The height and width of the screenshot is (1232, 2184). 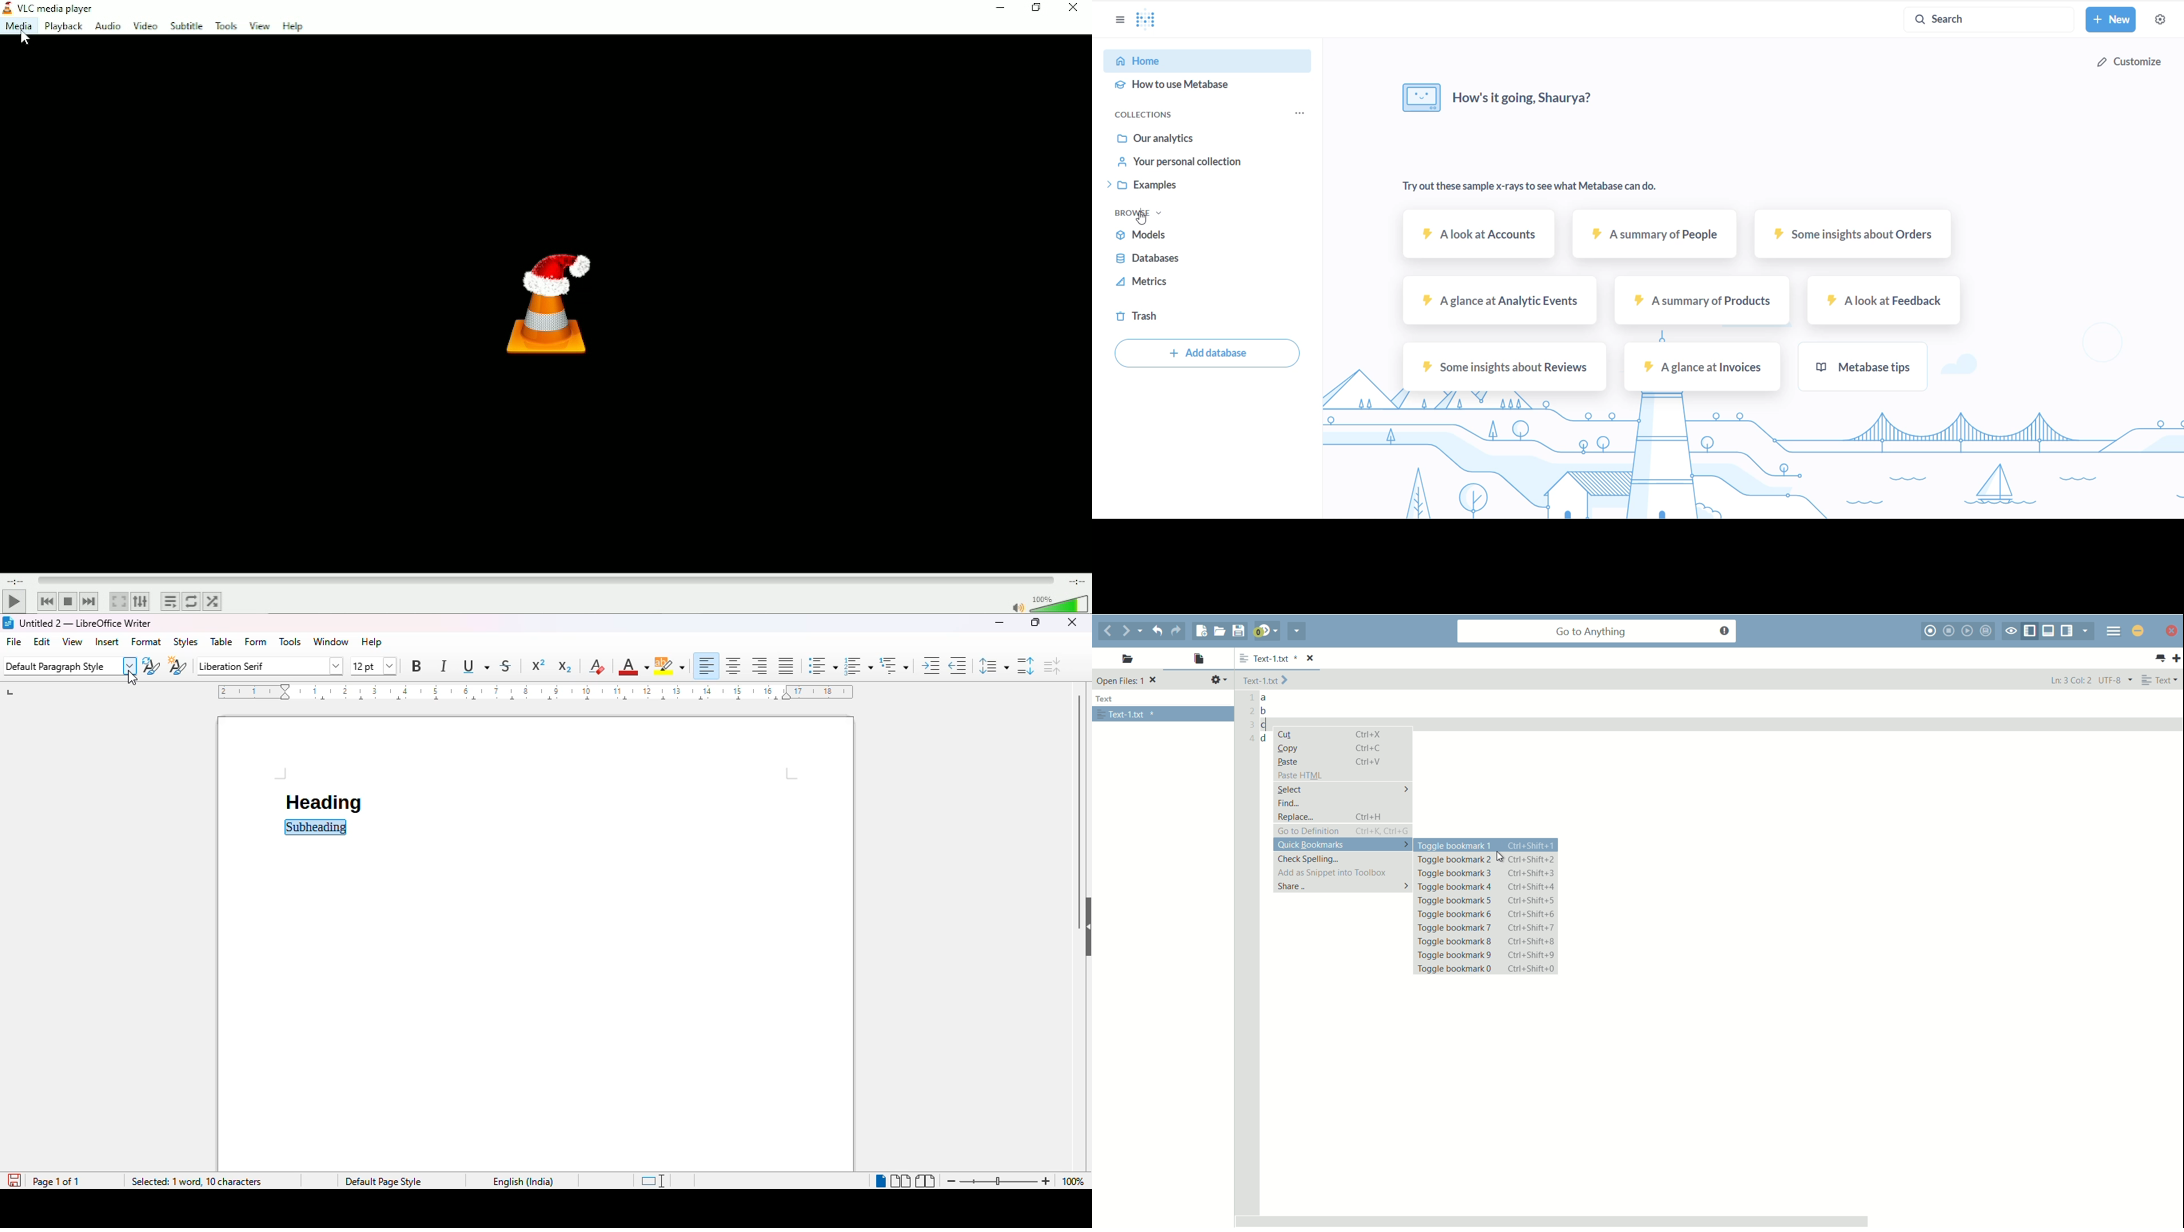 I want to click on Help, so click(x=293, y=25).